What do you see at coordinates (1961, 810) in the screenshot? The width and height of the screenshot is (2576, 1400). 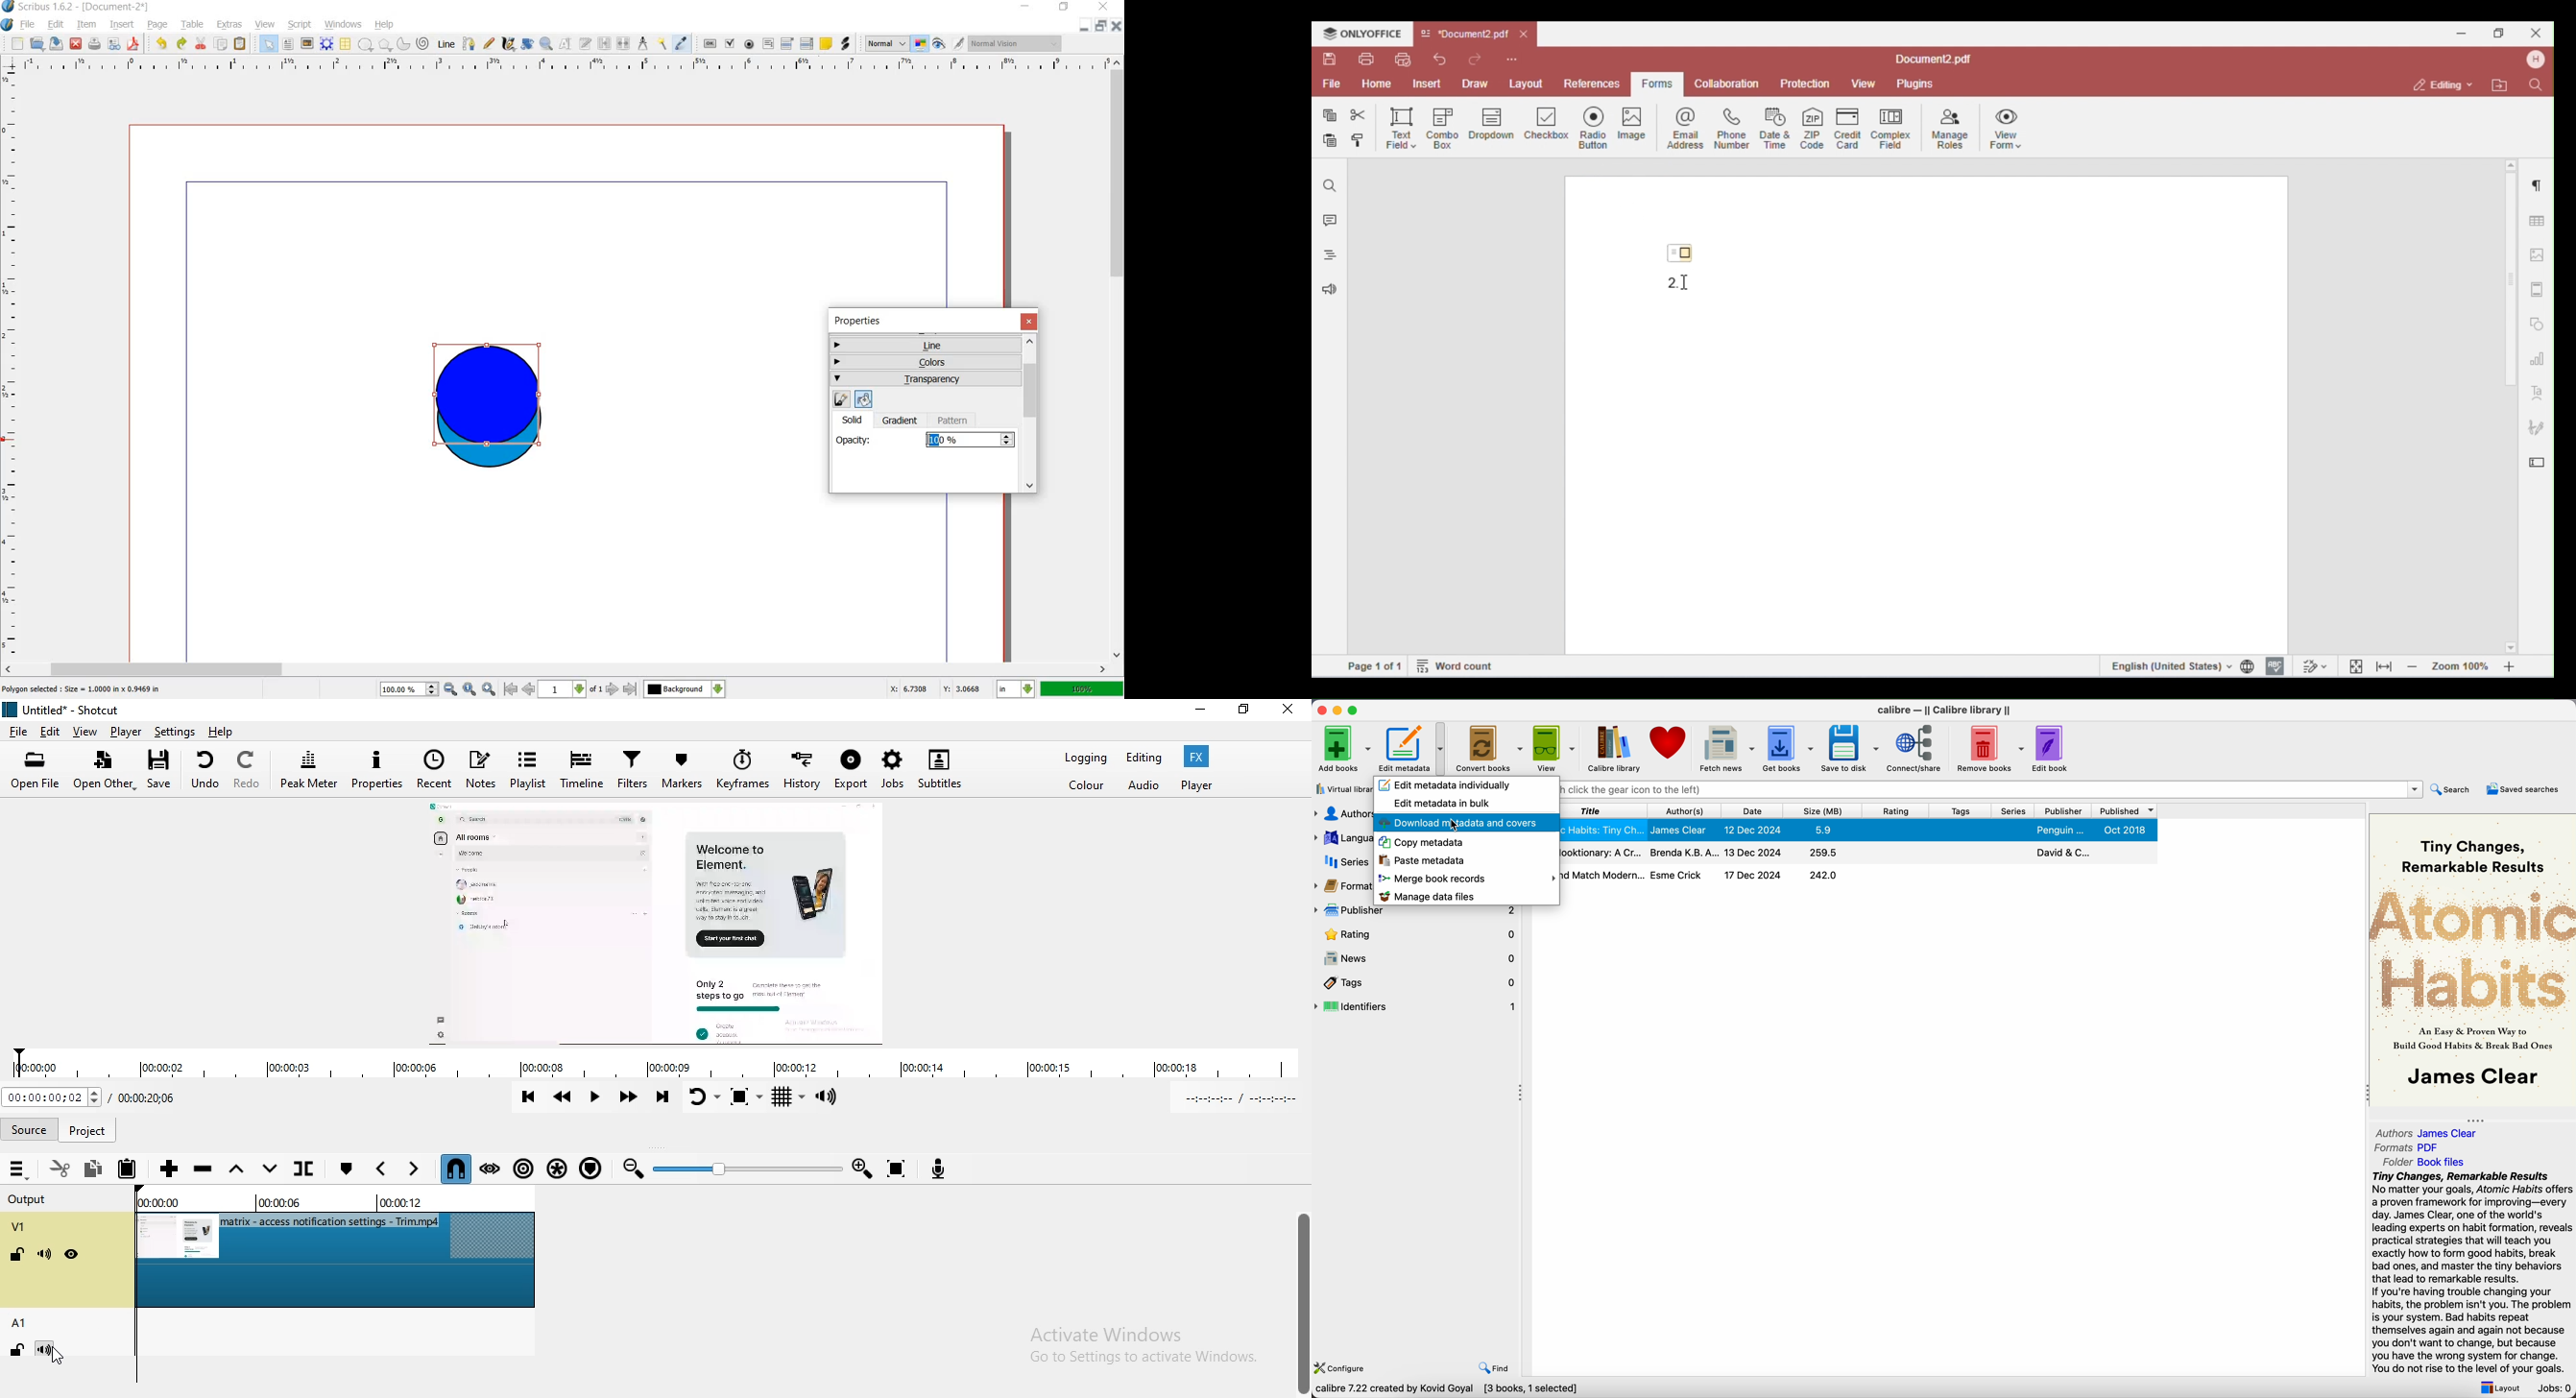 I see `tags` at bounding box center [1961, 810].